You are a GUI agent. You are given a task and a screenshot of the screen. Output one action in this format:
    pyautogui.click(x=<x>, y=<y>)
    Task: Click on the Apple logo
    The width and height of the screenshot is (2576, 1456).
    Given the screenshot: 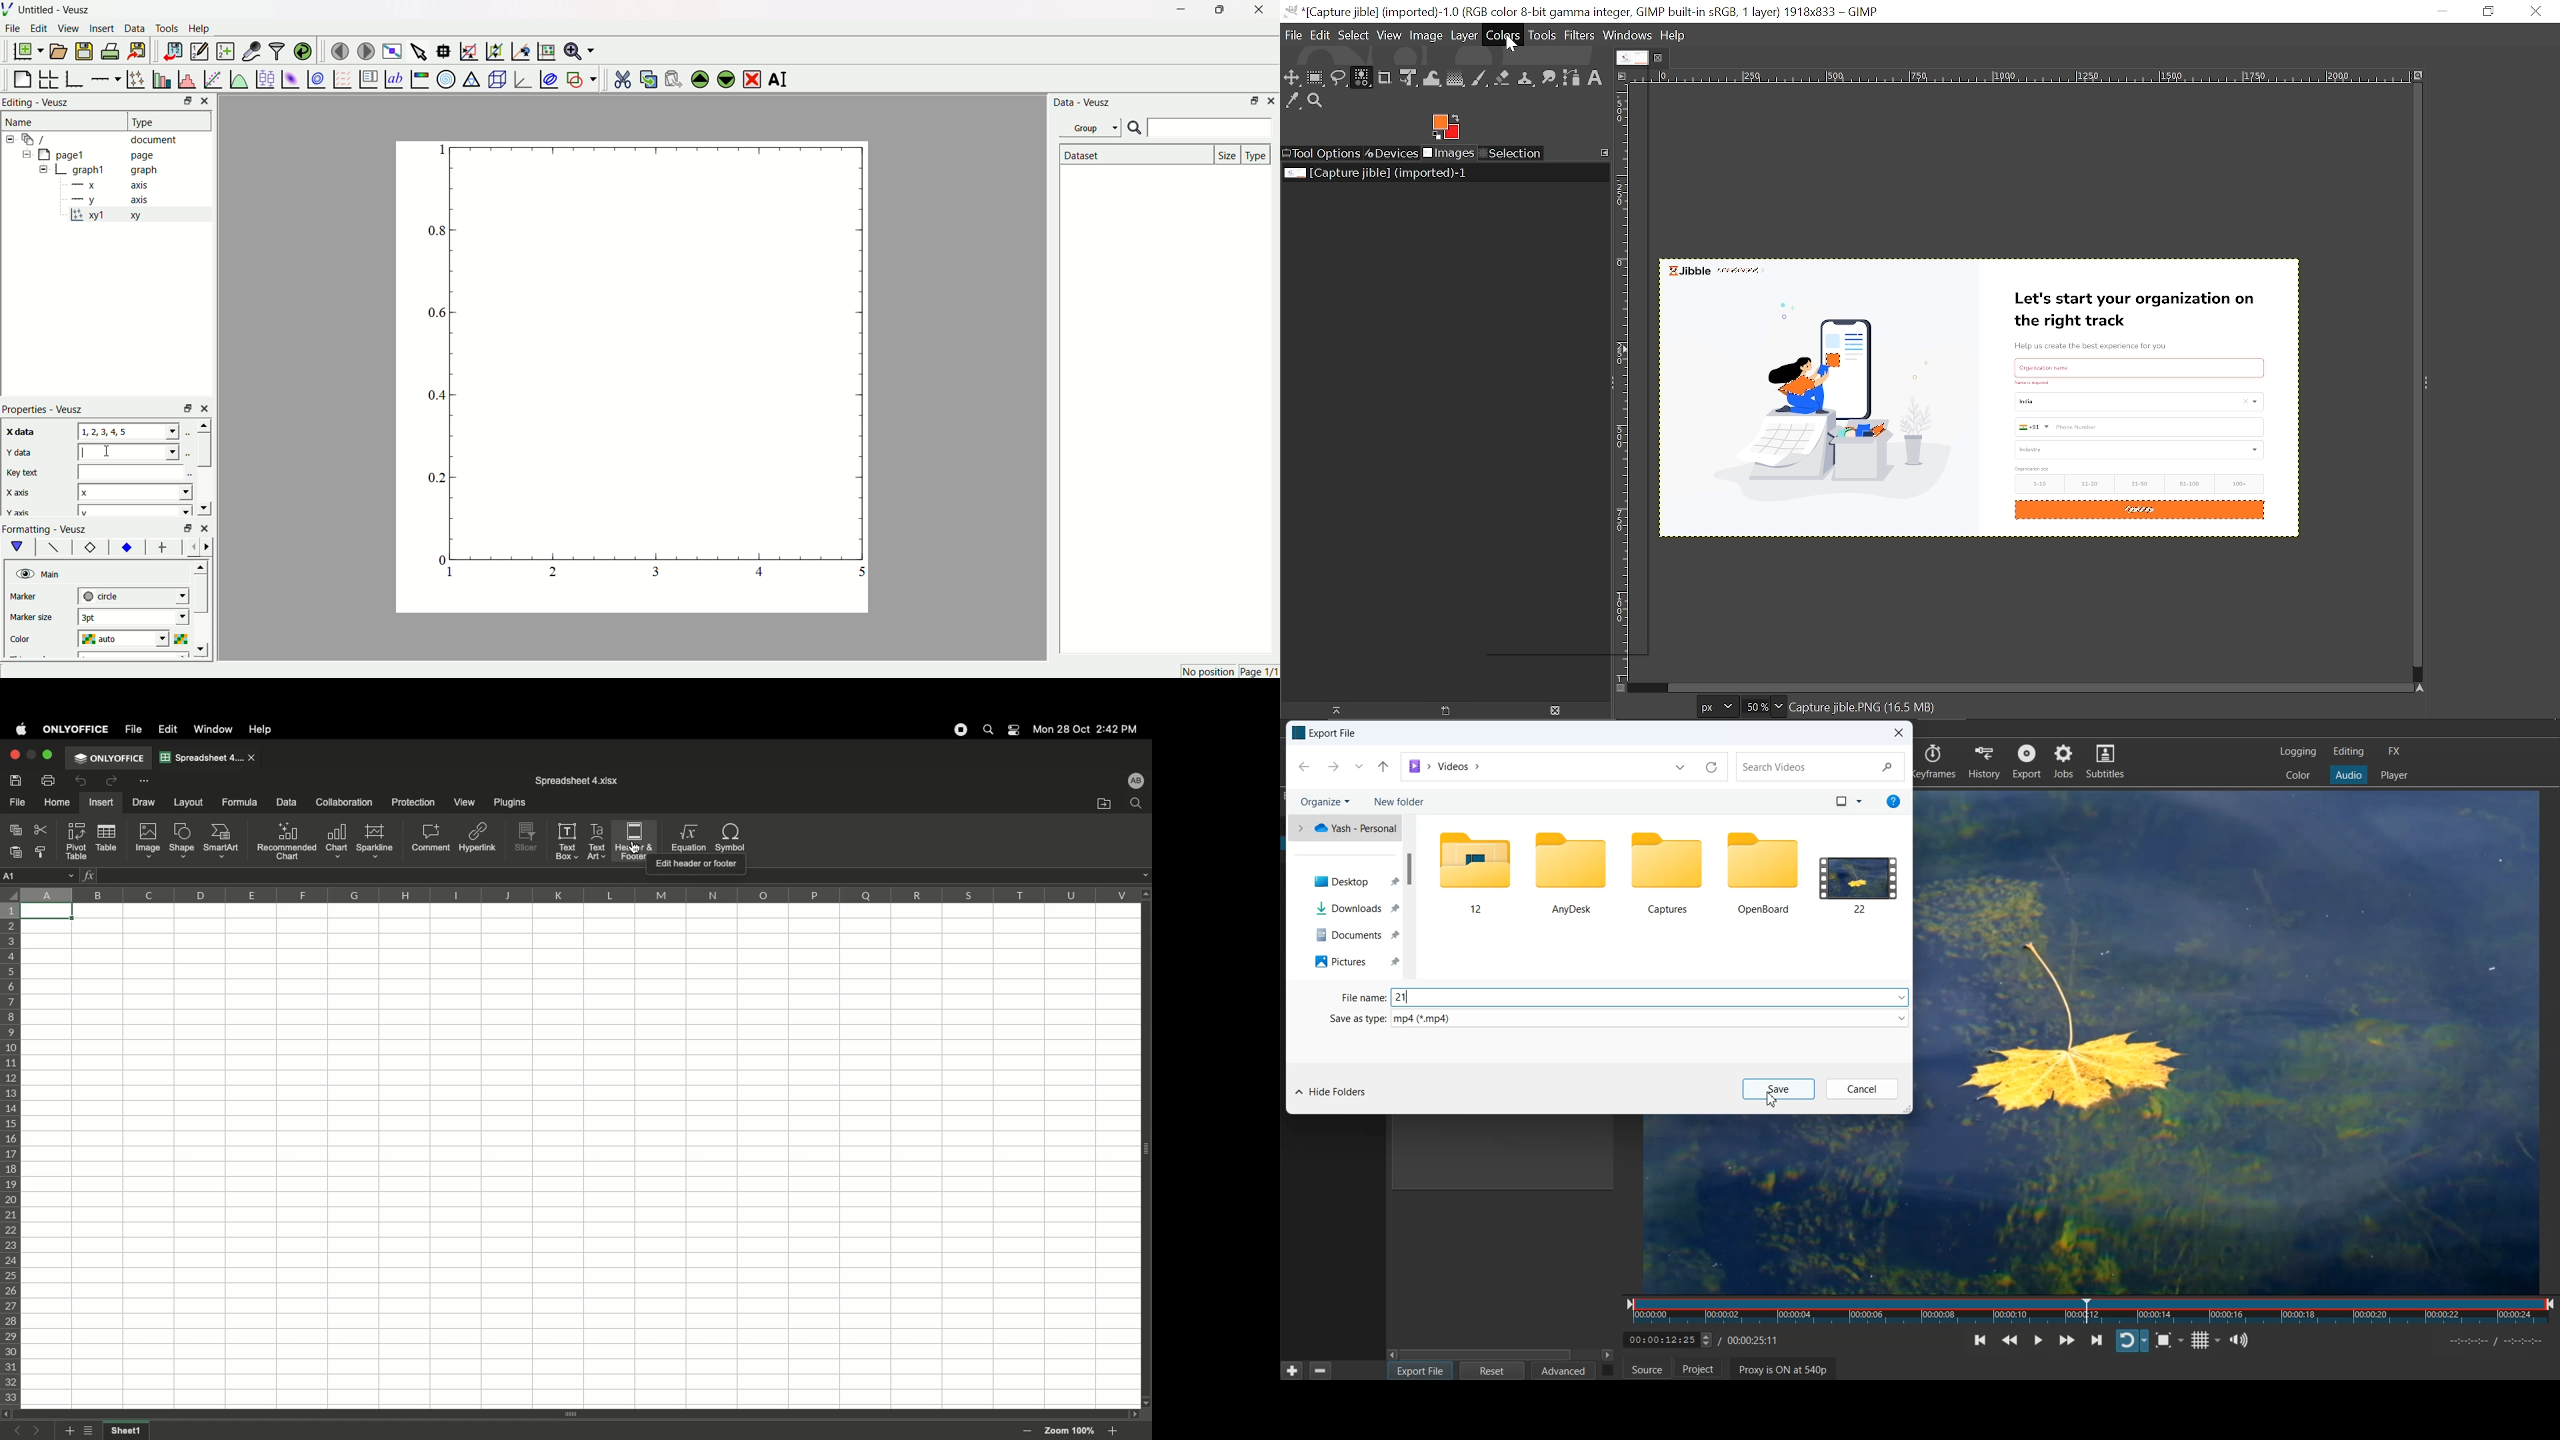 What is the action you would take?
    pyautogui.click(x=22, y=729)
    